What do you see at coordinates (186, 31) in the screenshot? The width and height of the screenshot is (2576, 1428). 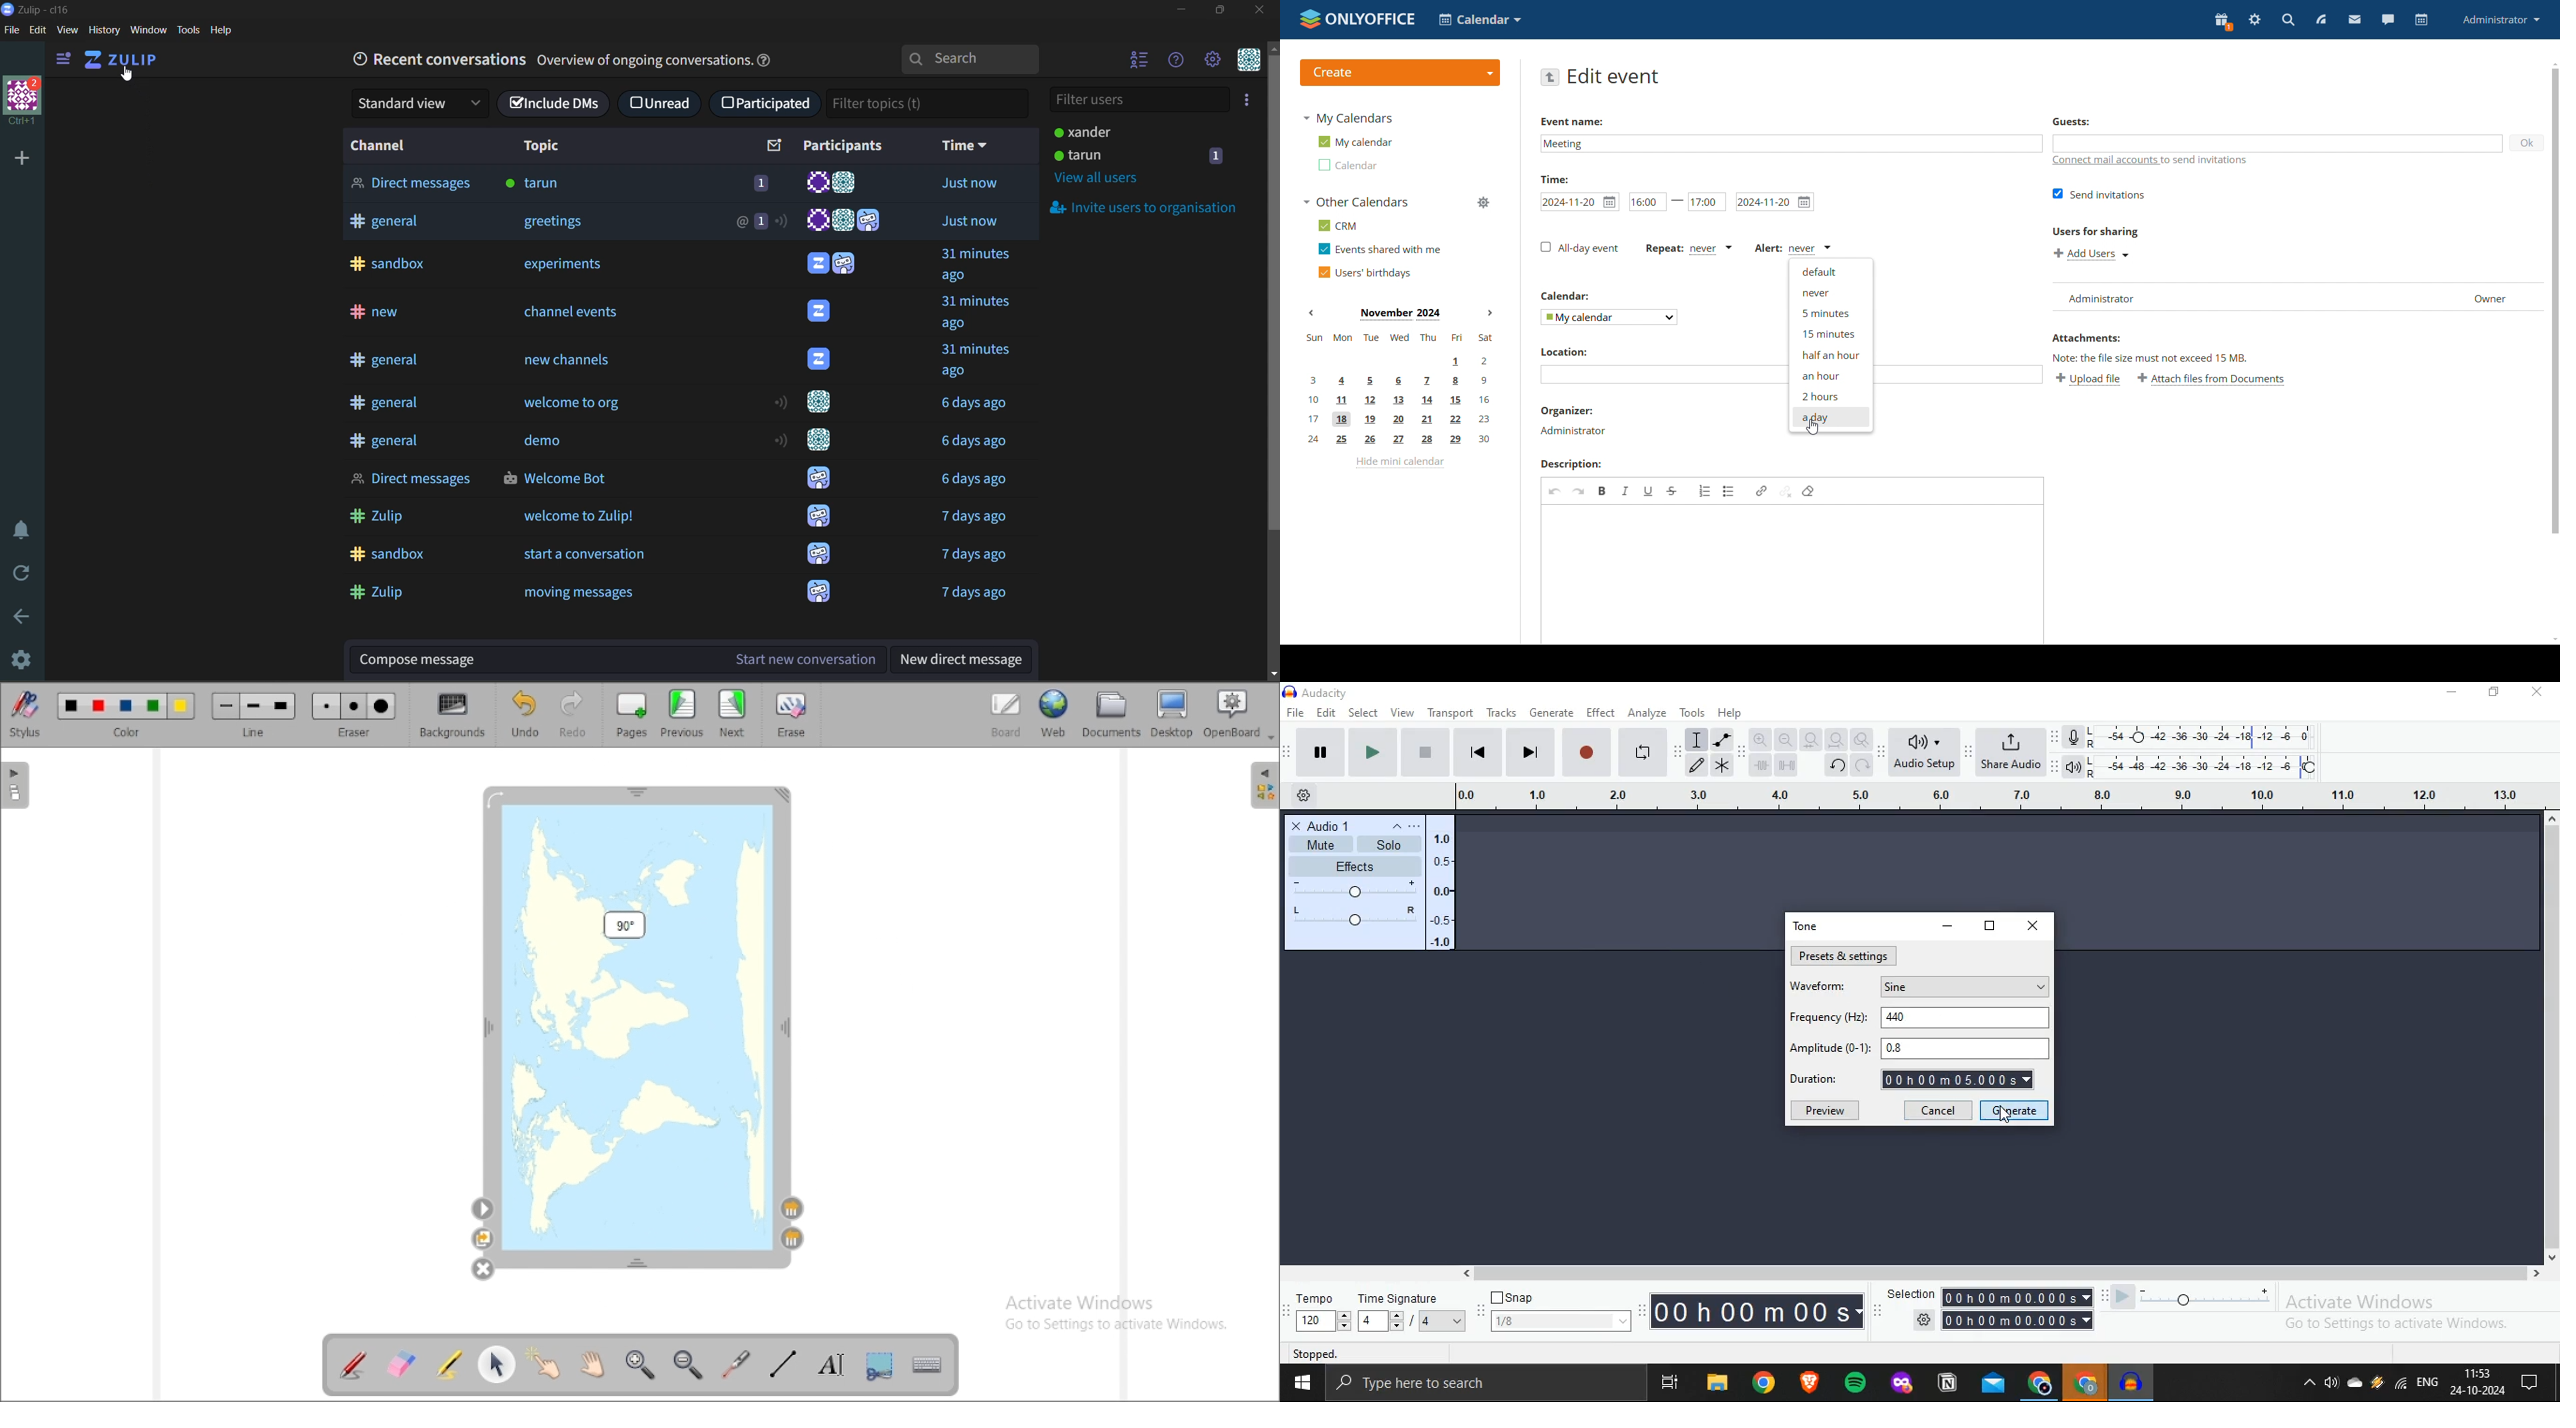 I see `tools` at bounding box center [186, 31].